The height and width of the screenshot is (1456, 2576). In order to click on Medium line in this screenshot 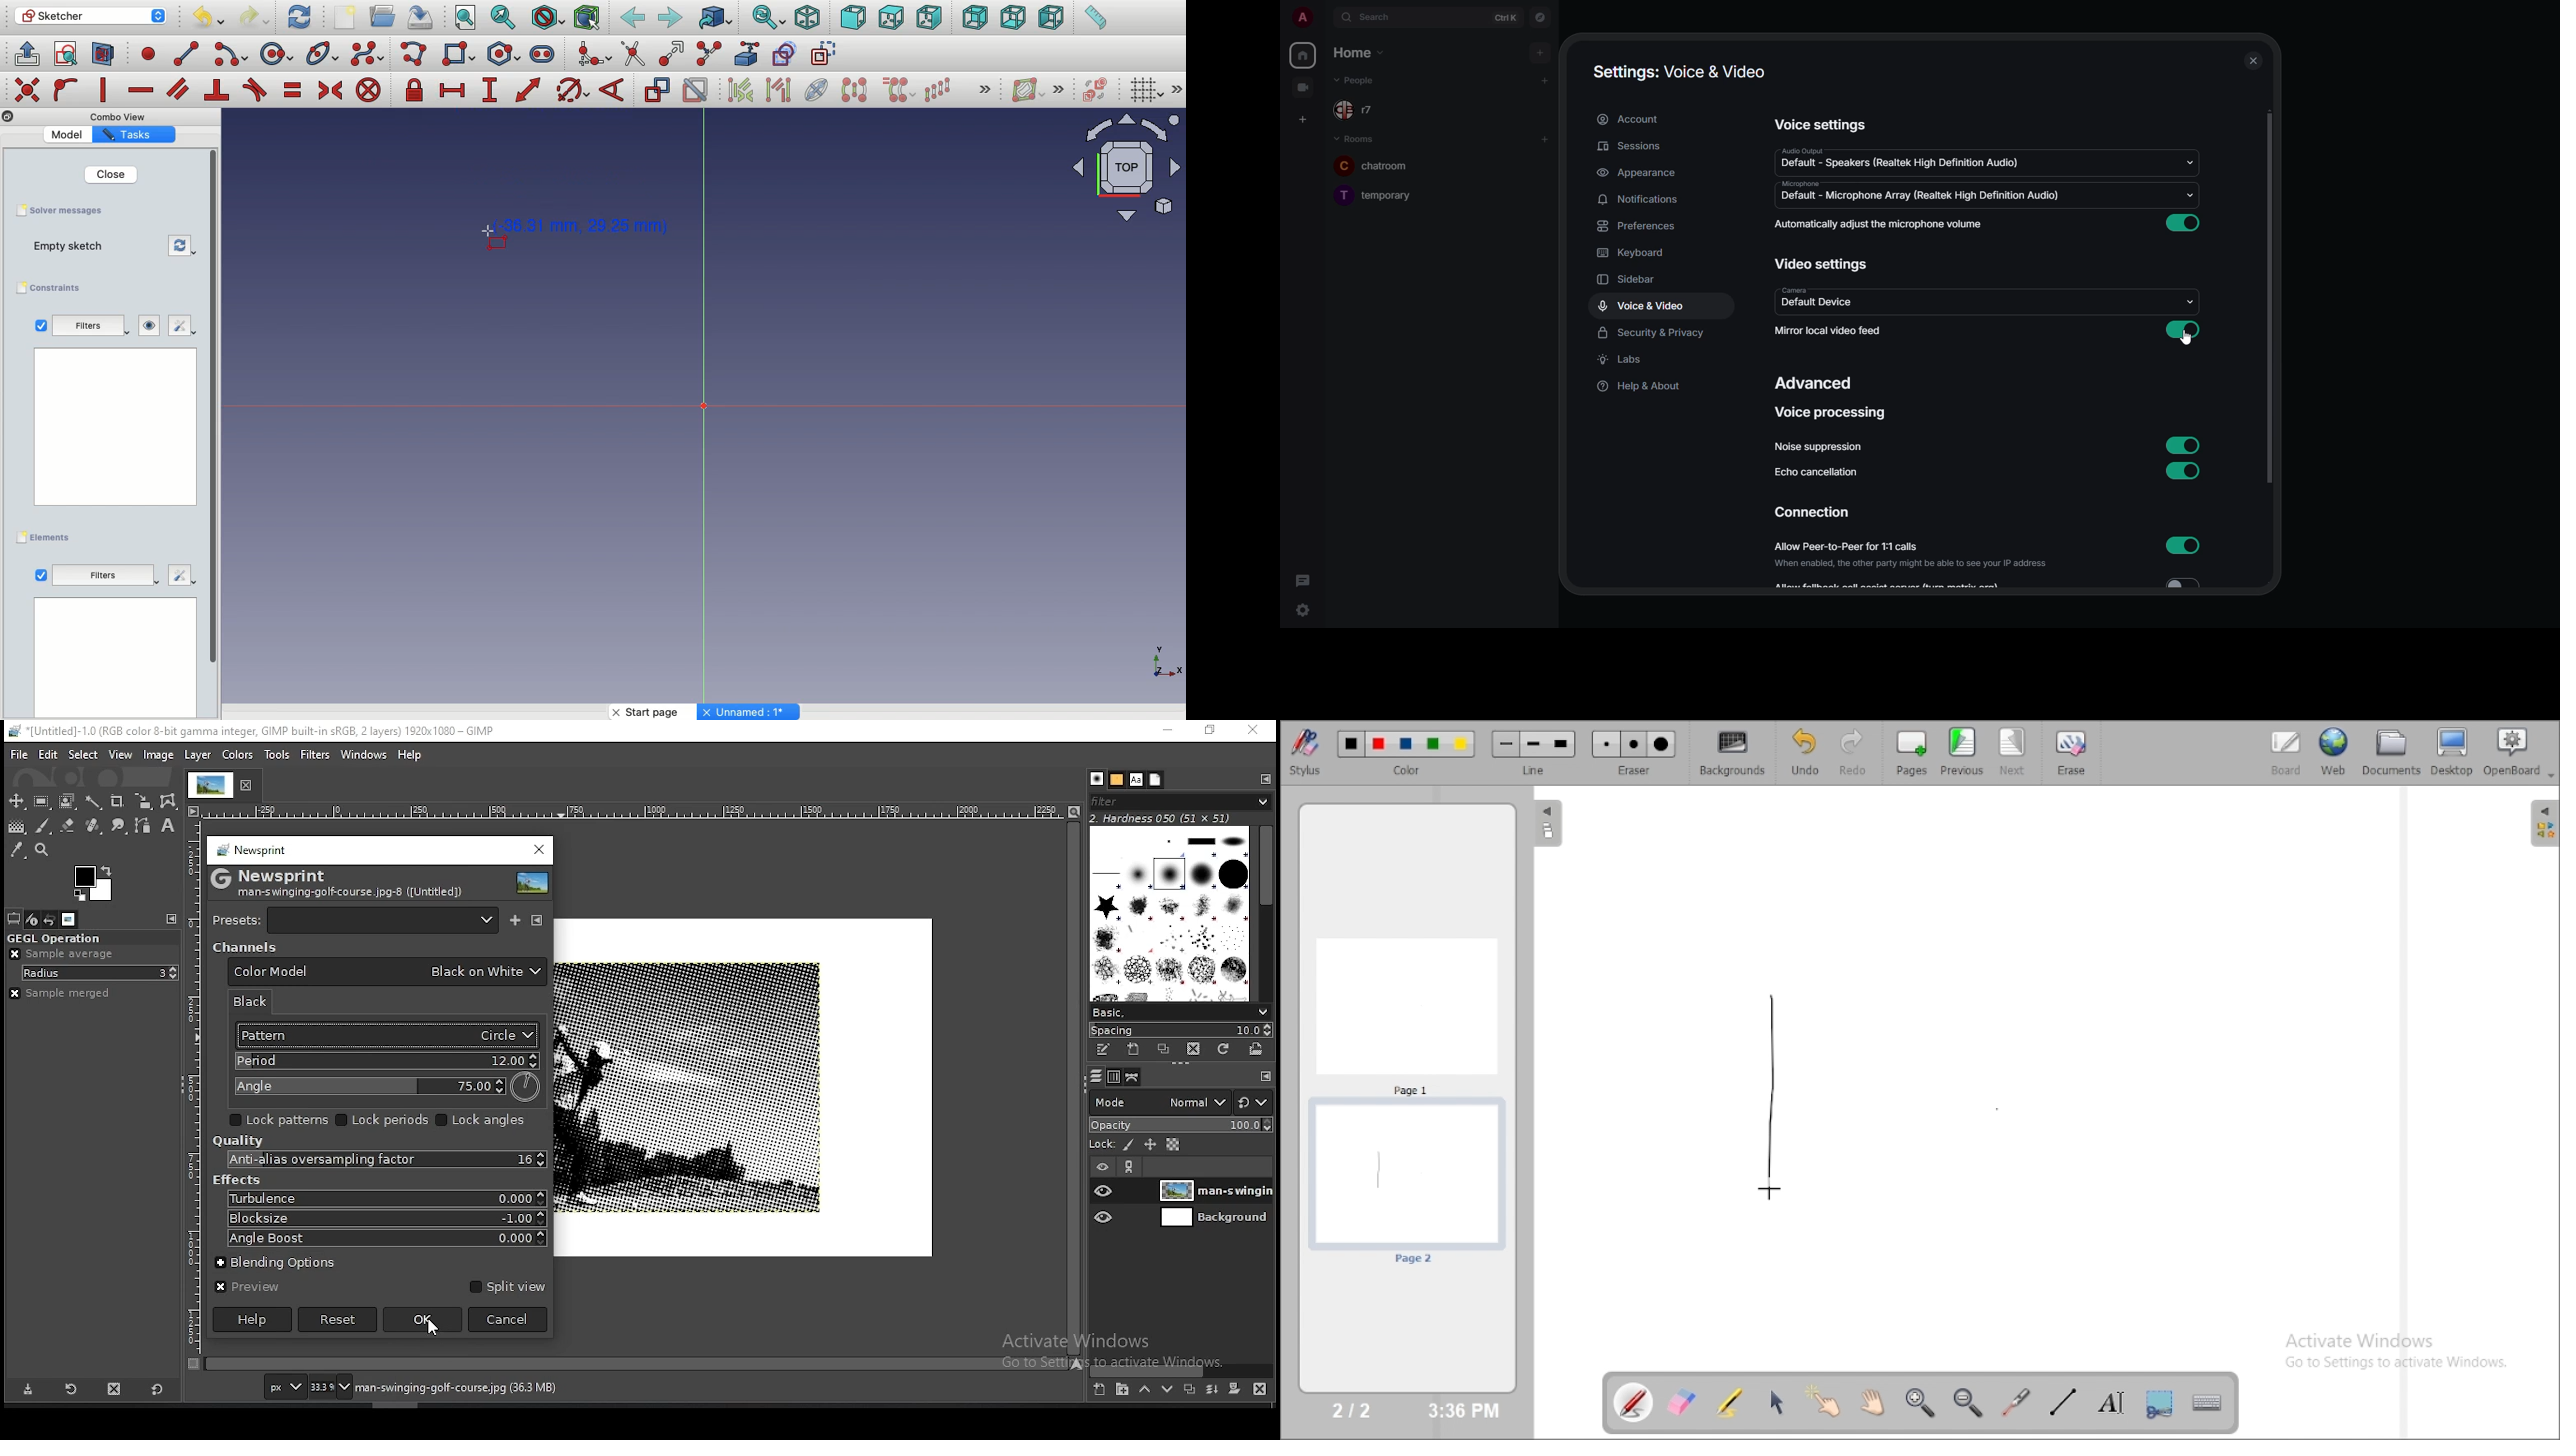, I will do `click(1535, 744)`.